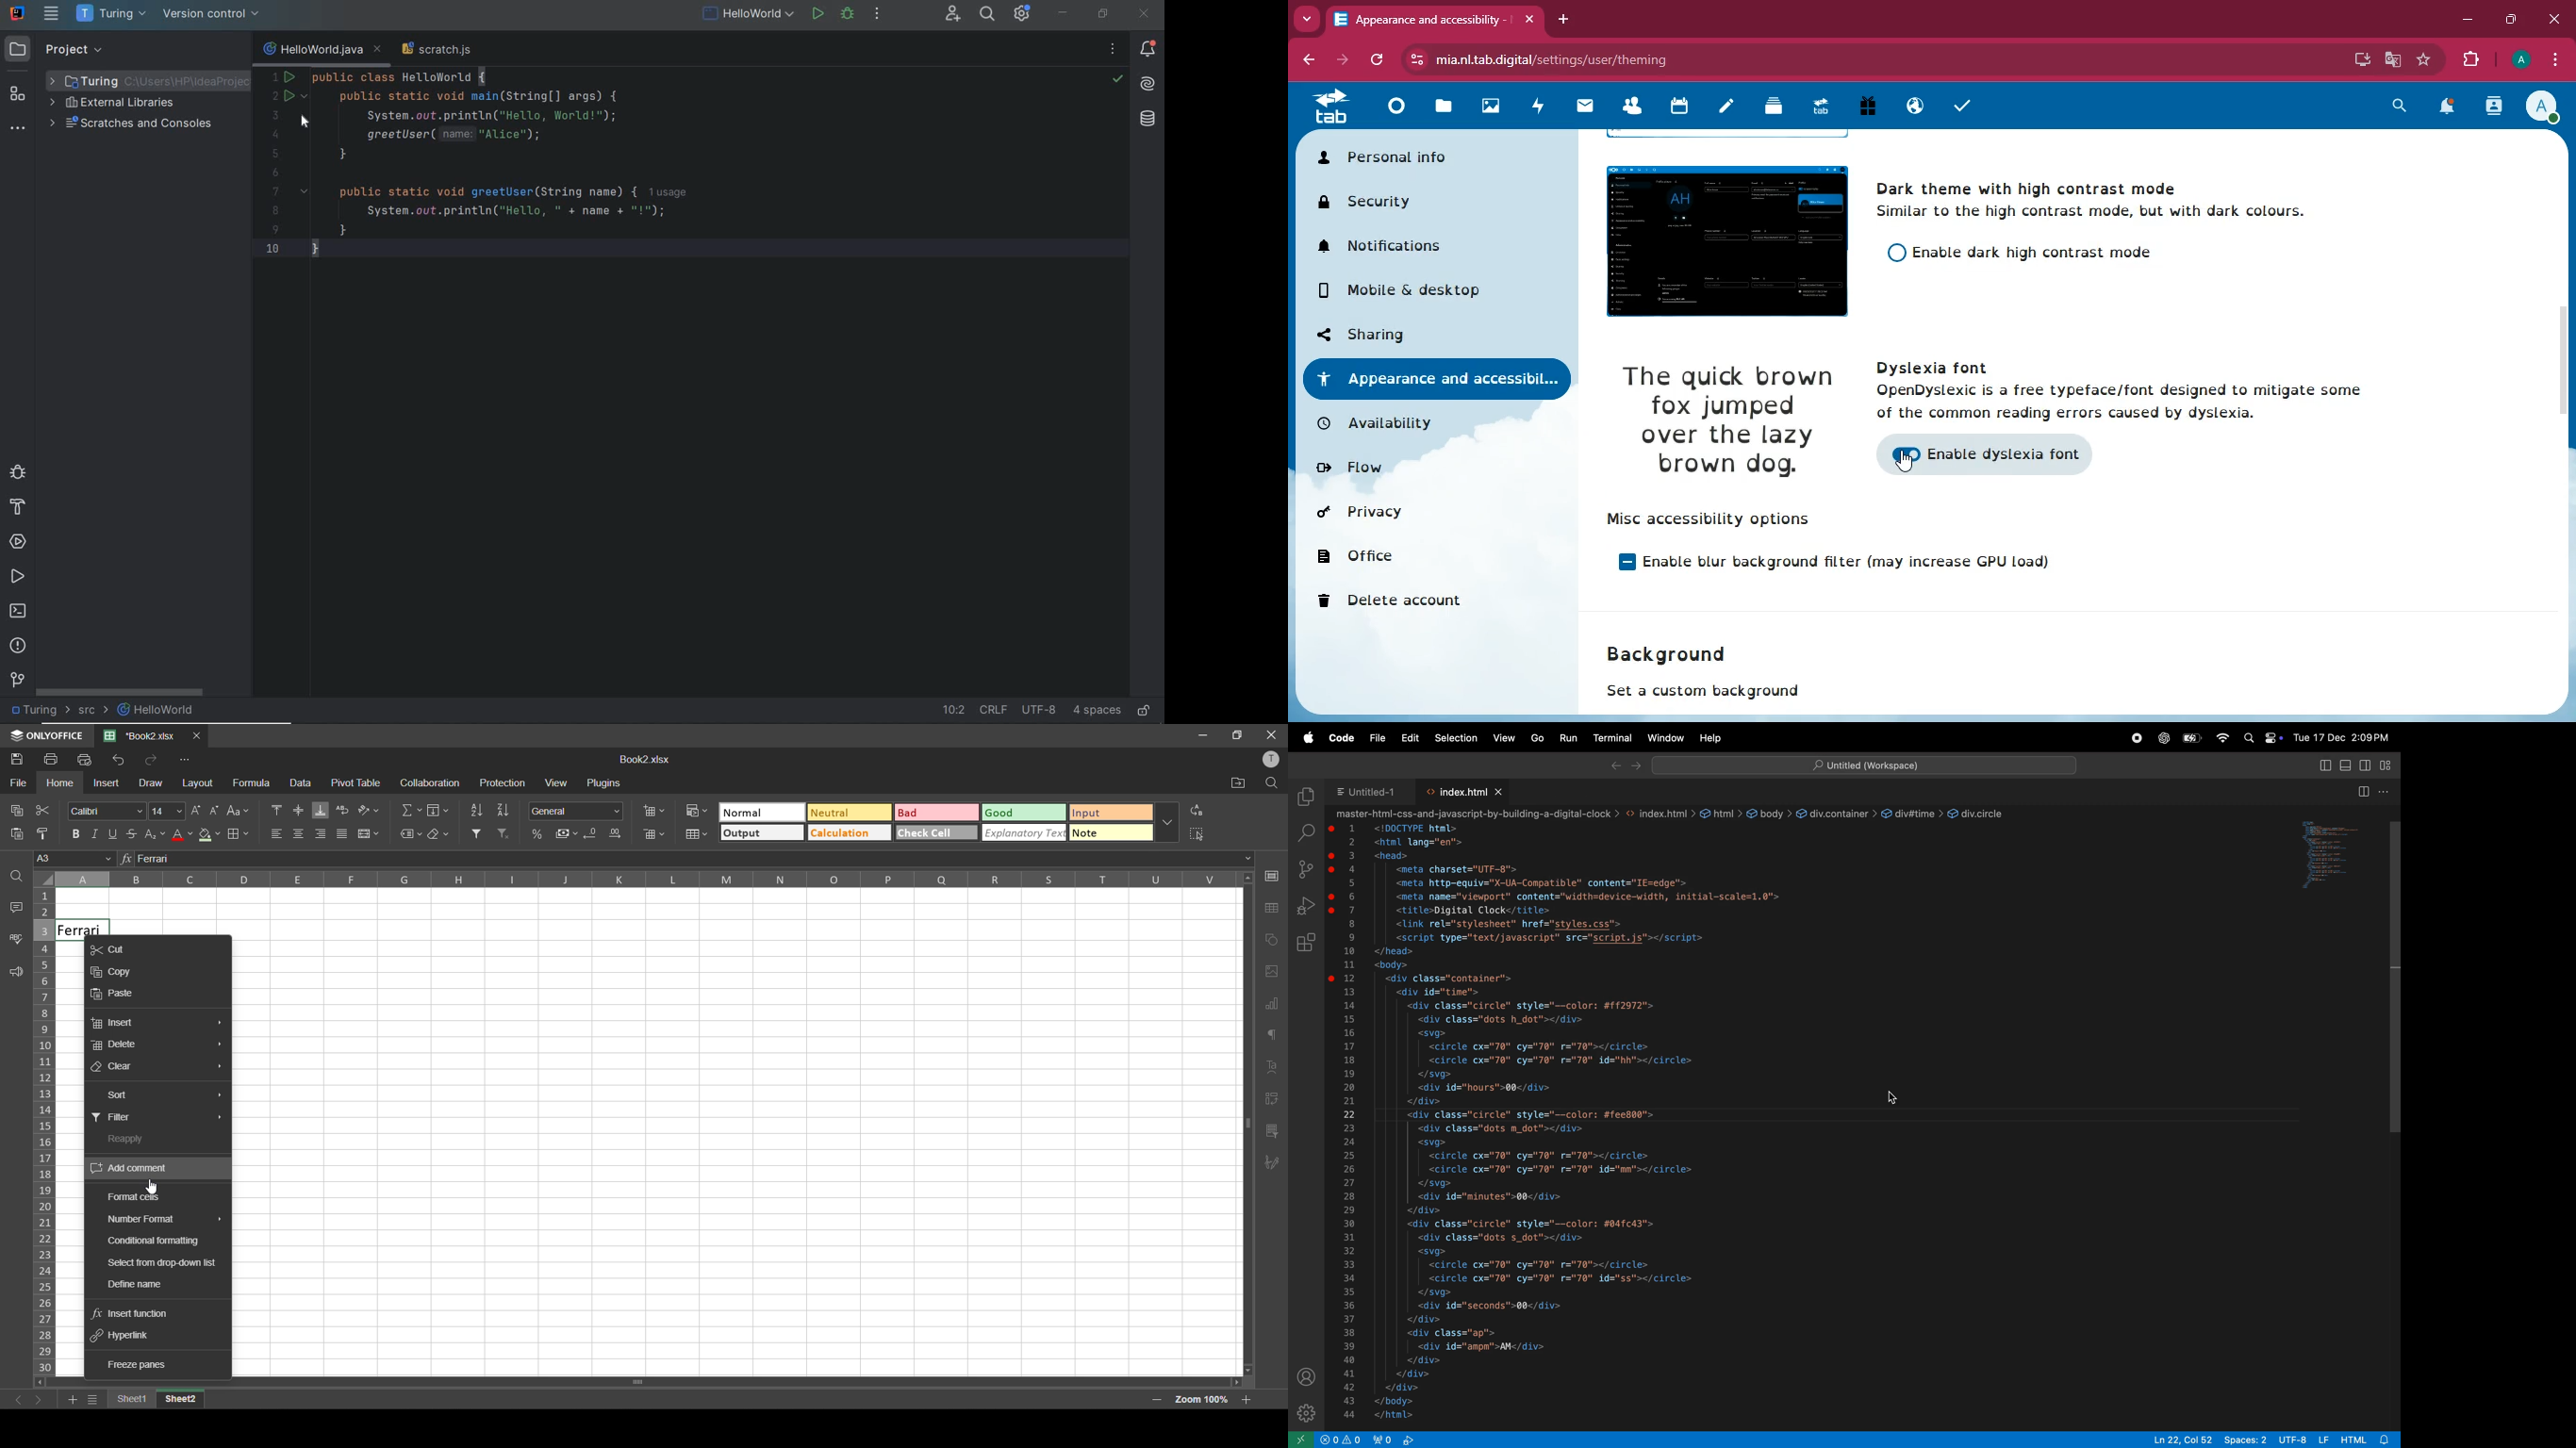 Image resolution: width=2576 pixels, height=1456 pixels. Describe the element at coordinates (276, 834) in the screenshot. I see `align left` at that location.